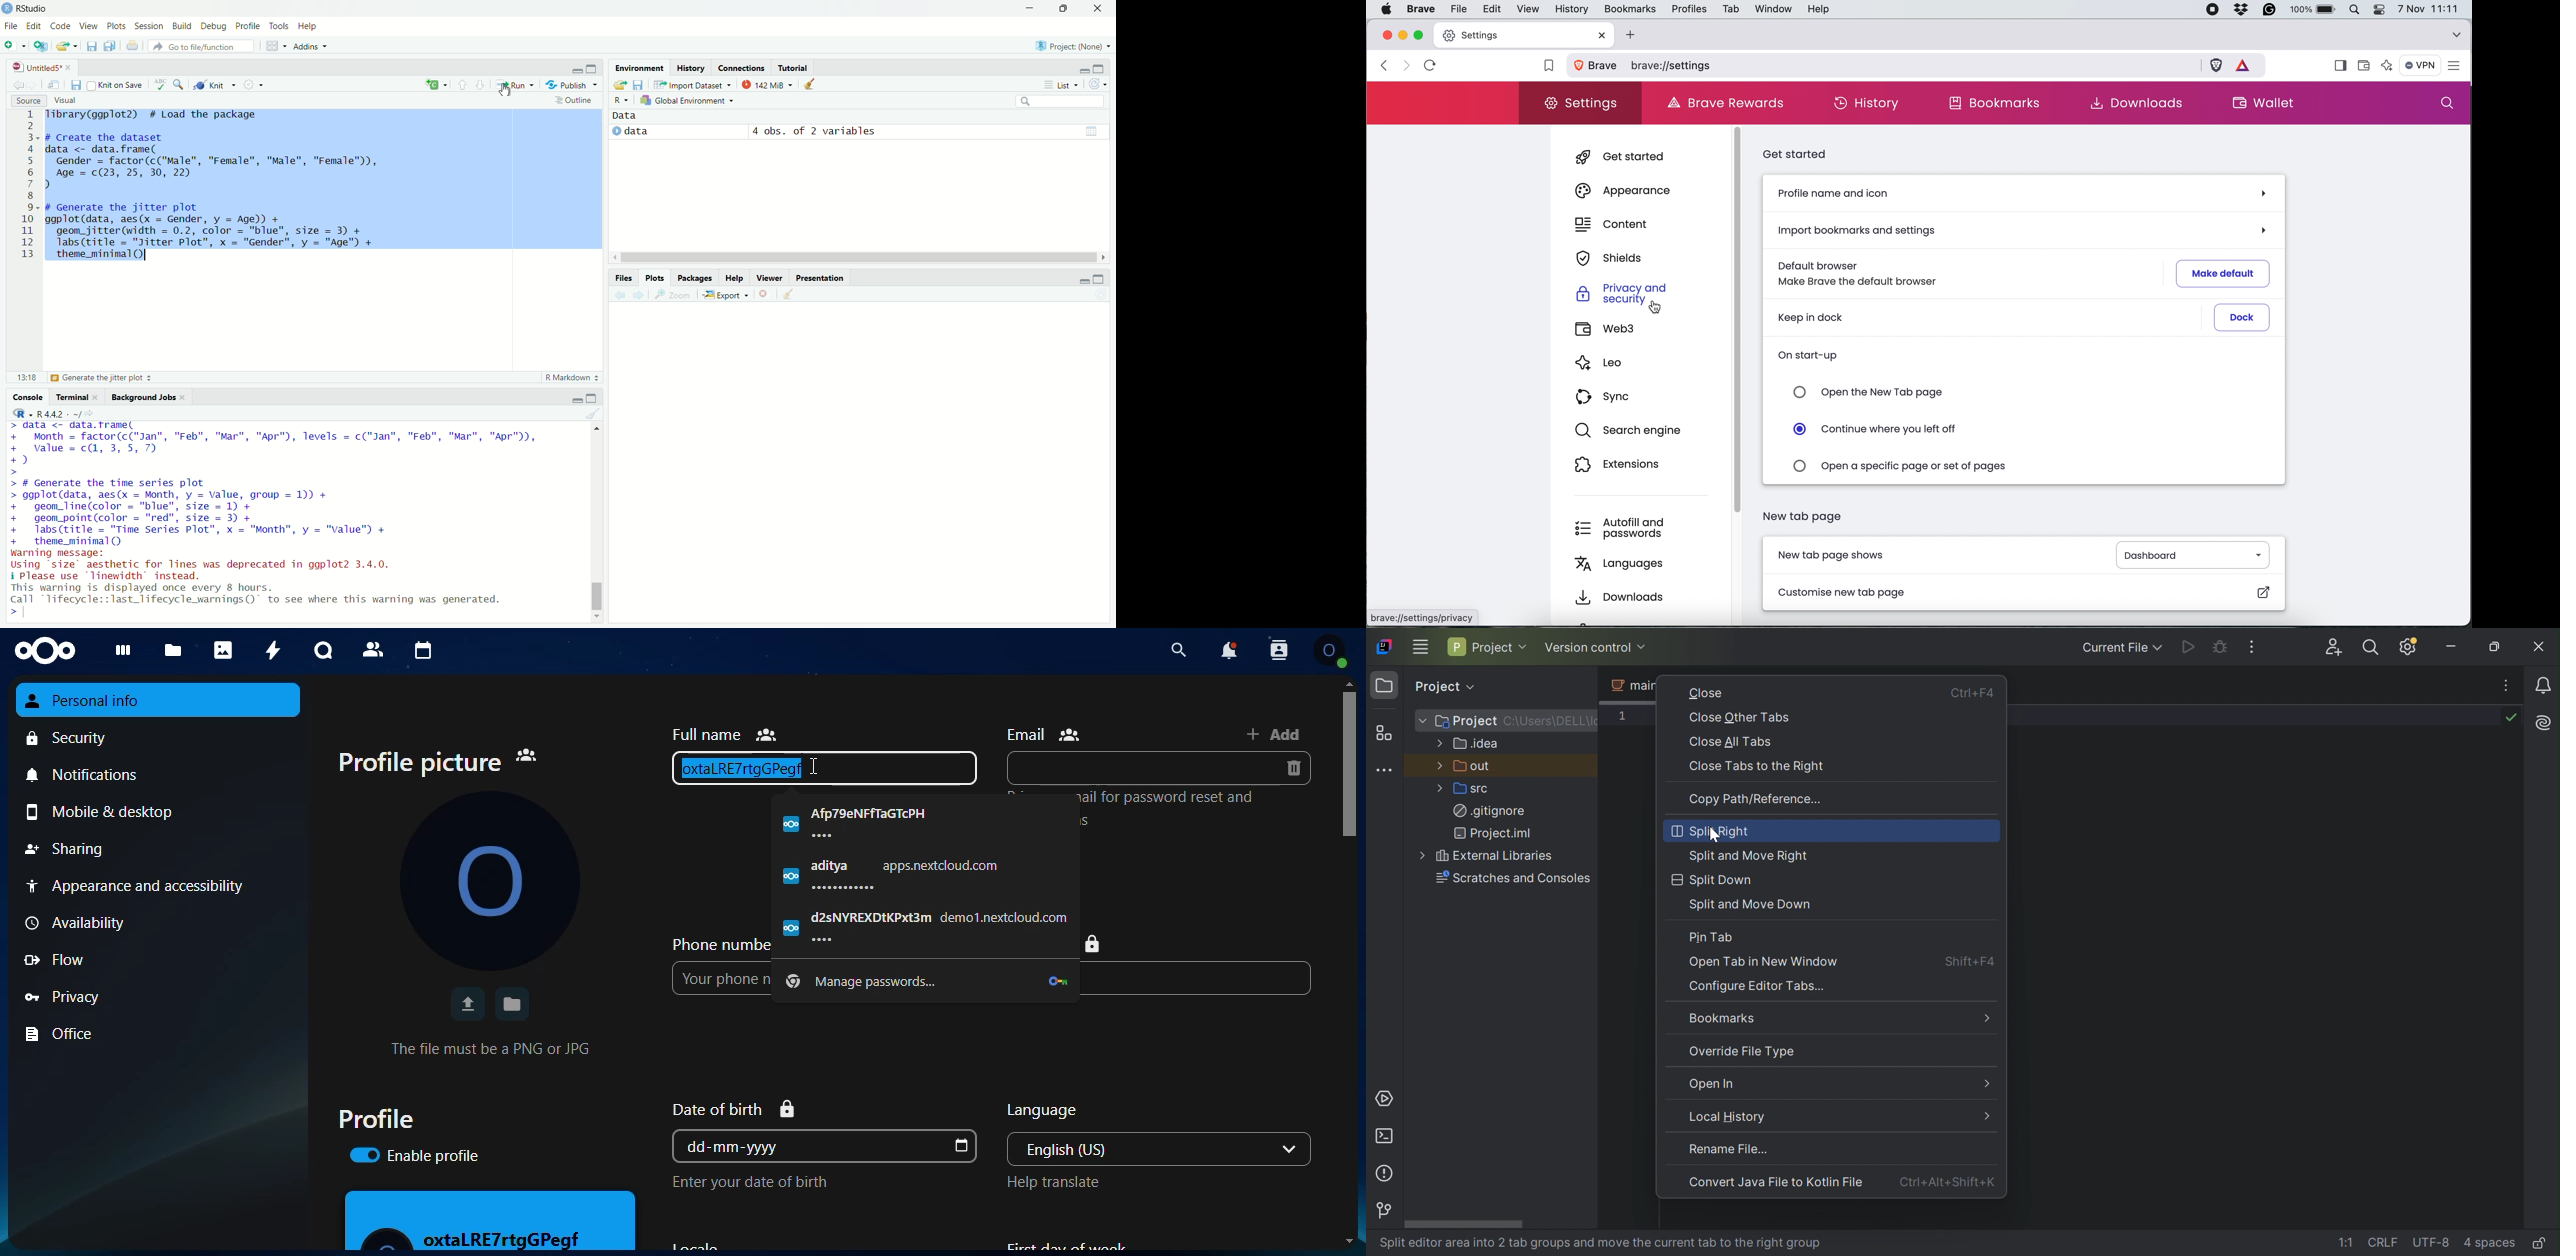  I want to click on file, so click(10, 26).